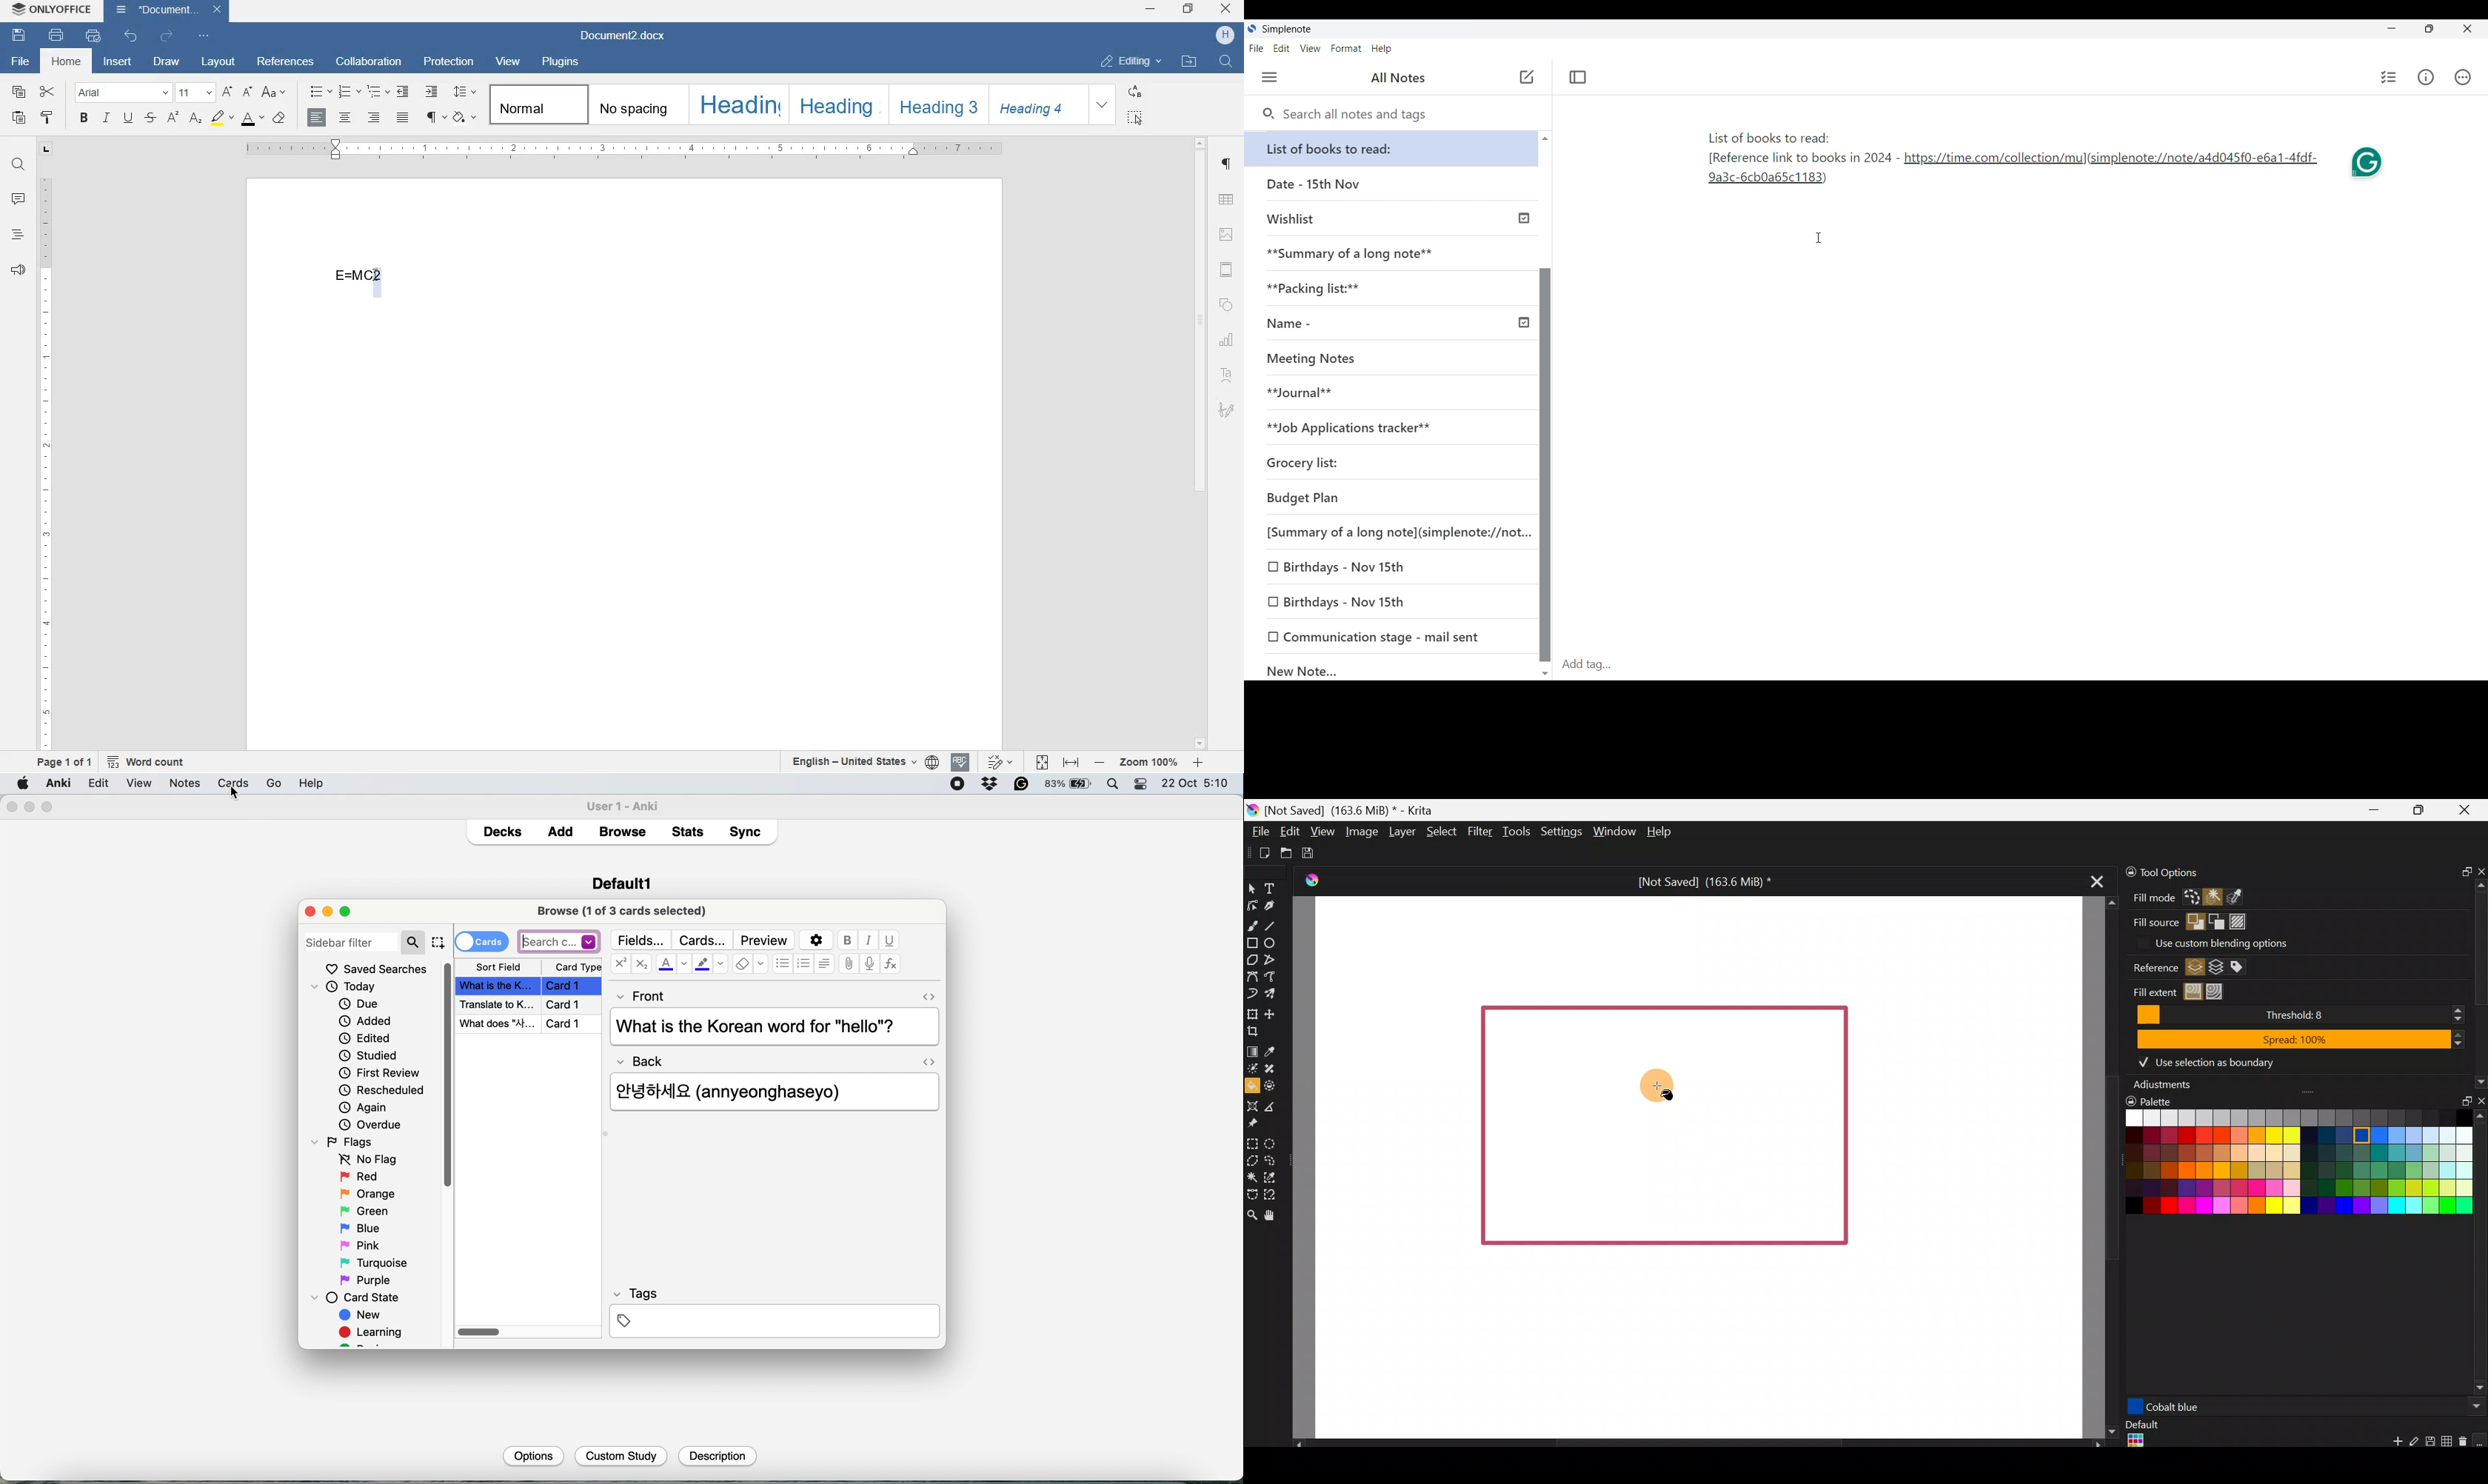 Image resolution: width=2492 pixels, height=1484 pixels. Describe the element at coordinates (1396, 325) in the screenshot. I see `Name -` at that location.